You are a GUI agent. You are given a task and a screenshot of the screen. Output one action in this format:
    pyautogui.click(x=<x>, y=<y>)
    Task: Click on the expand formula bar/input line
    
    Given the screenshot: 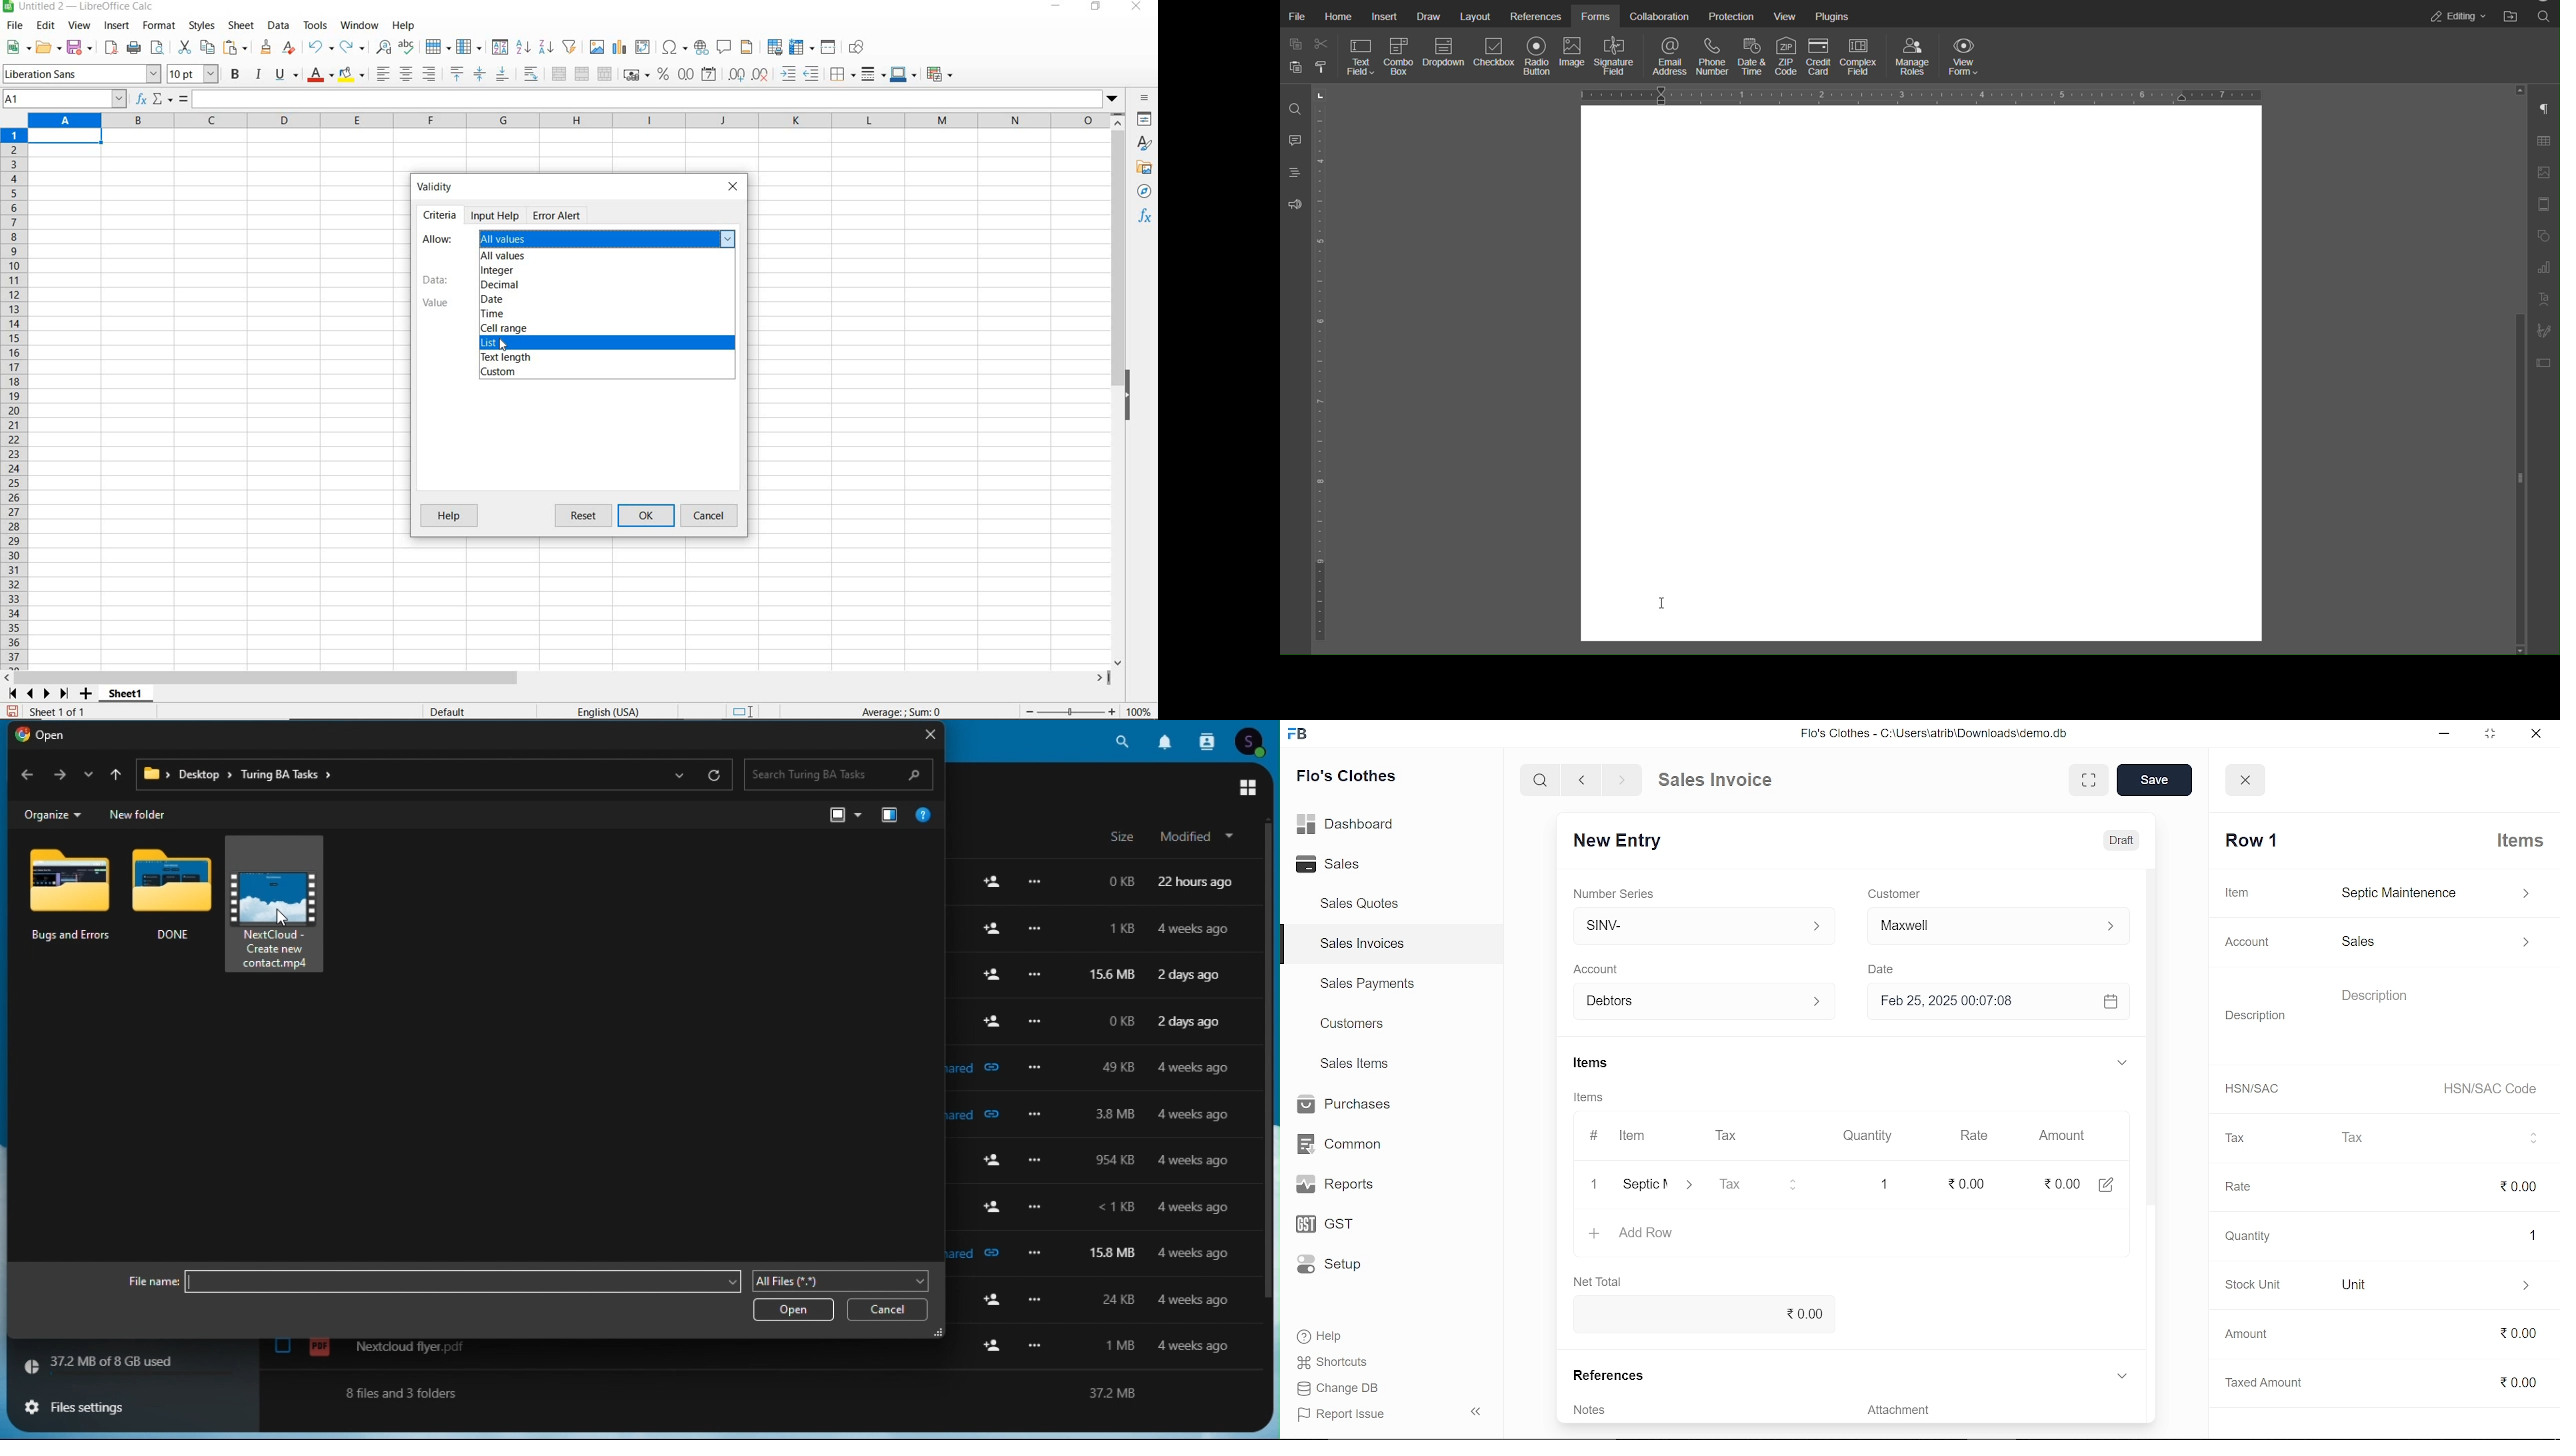 What is the action you would take?
    pyautogui.click(x=644, y=100)
    